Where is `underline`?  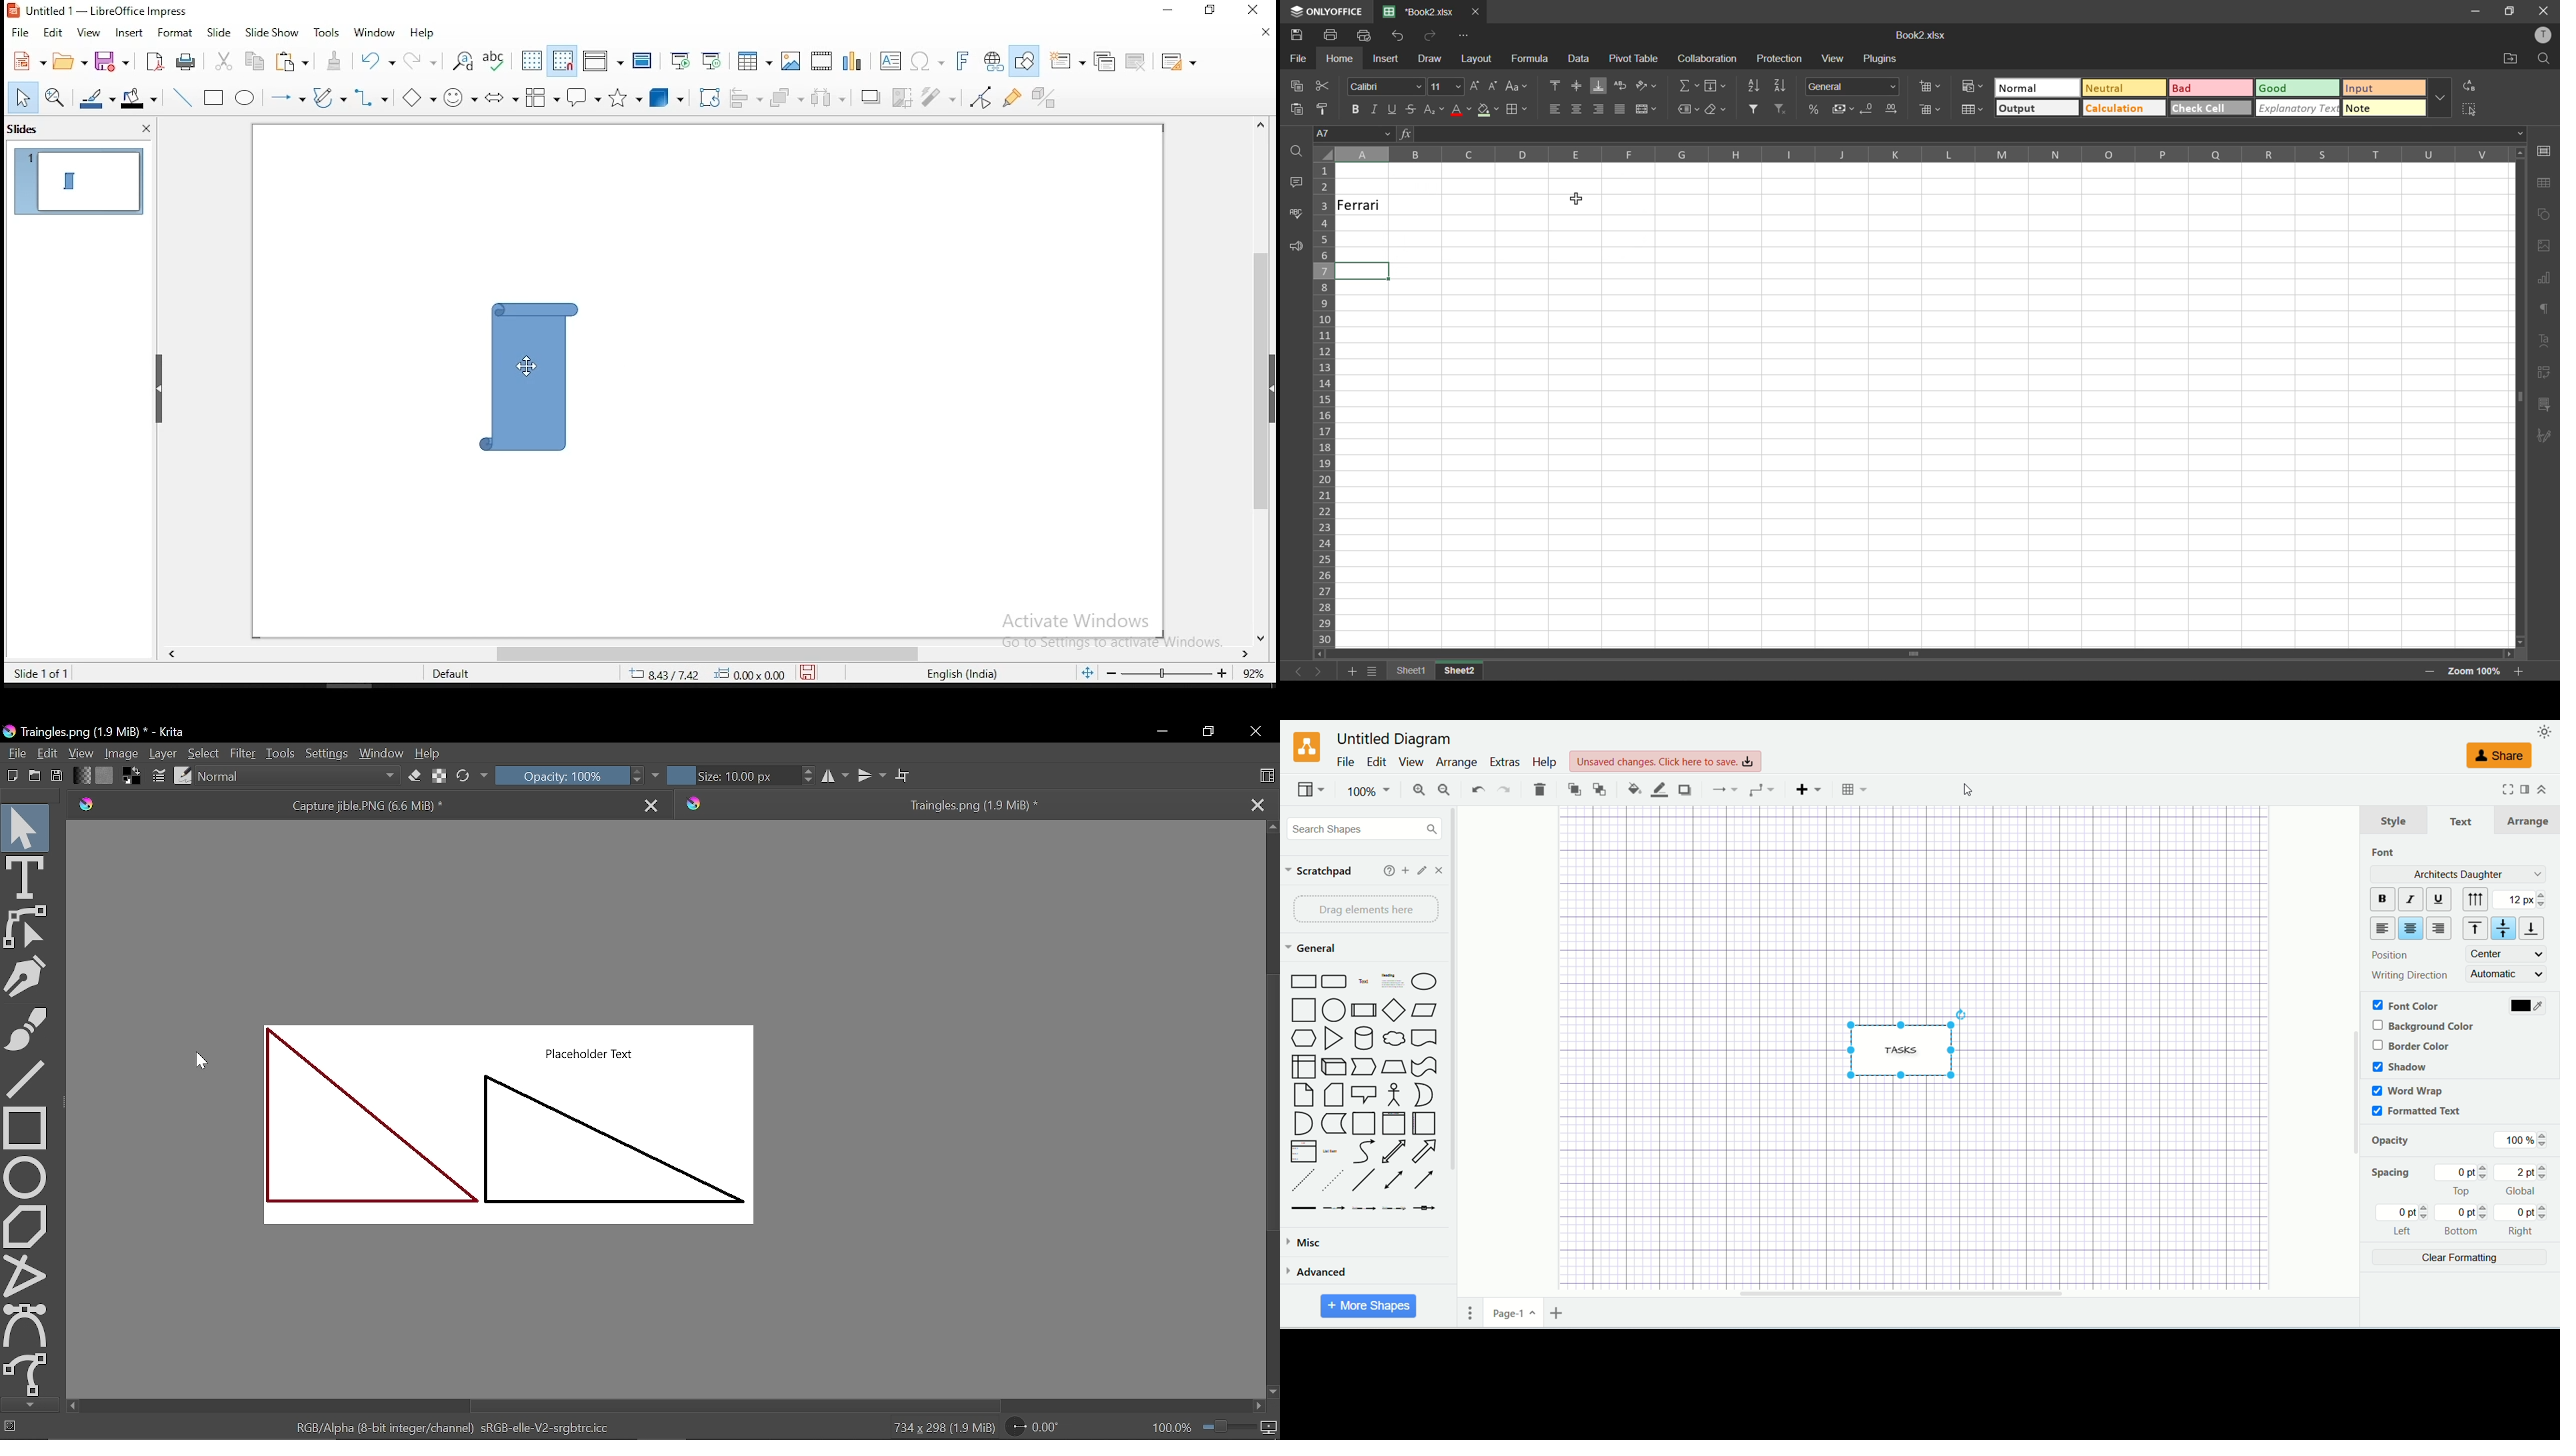
underline is located at coordinates (1393, 109).